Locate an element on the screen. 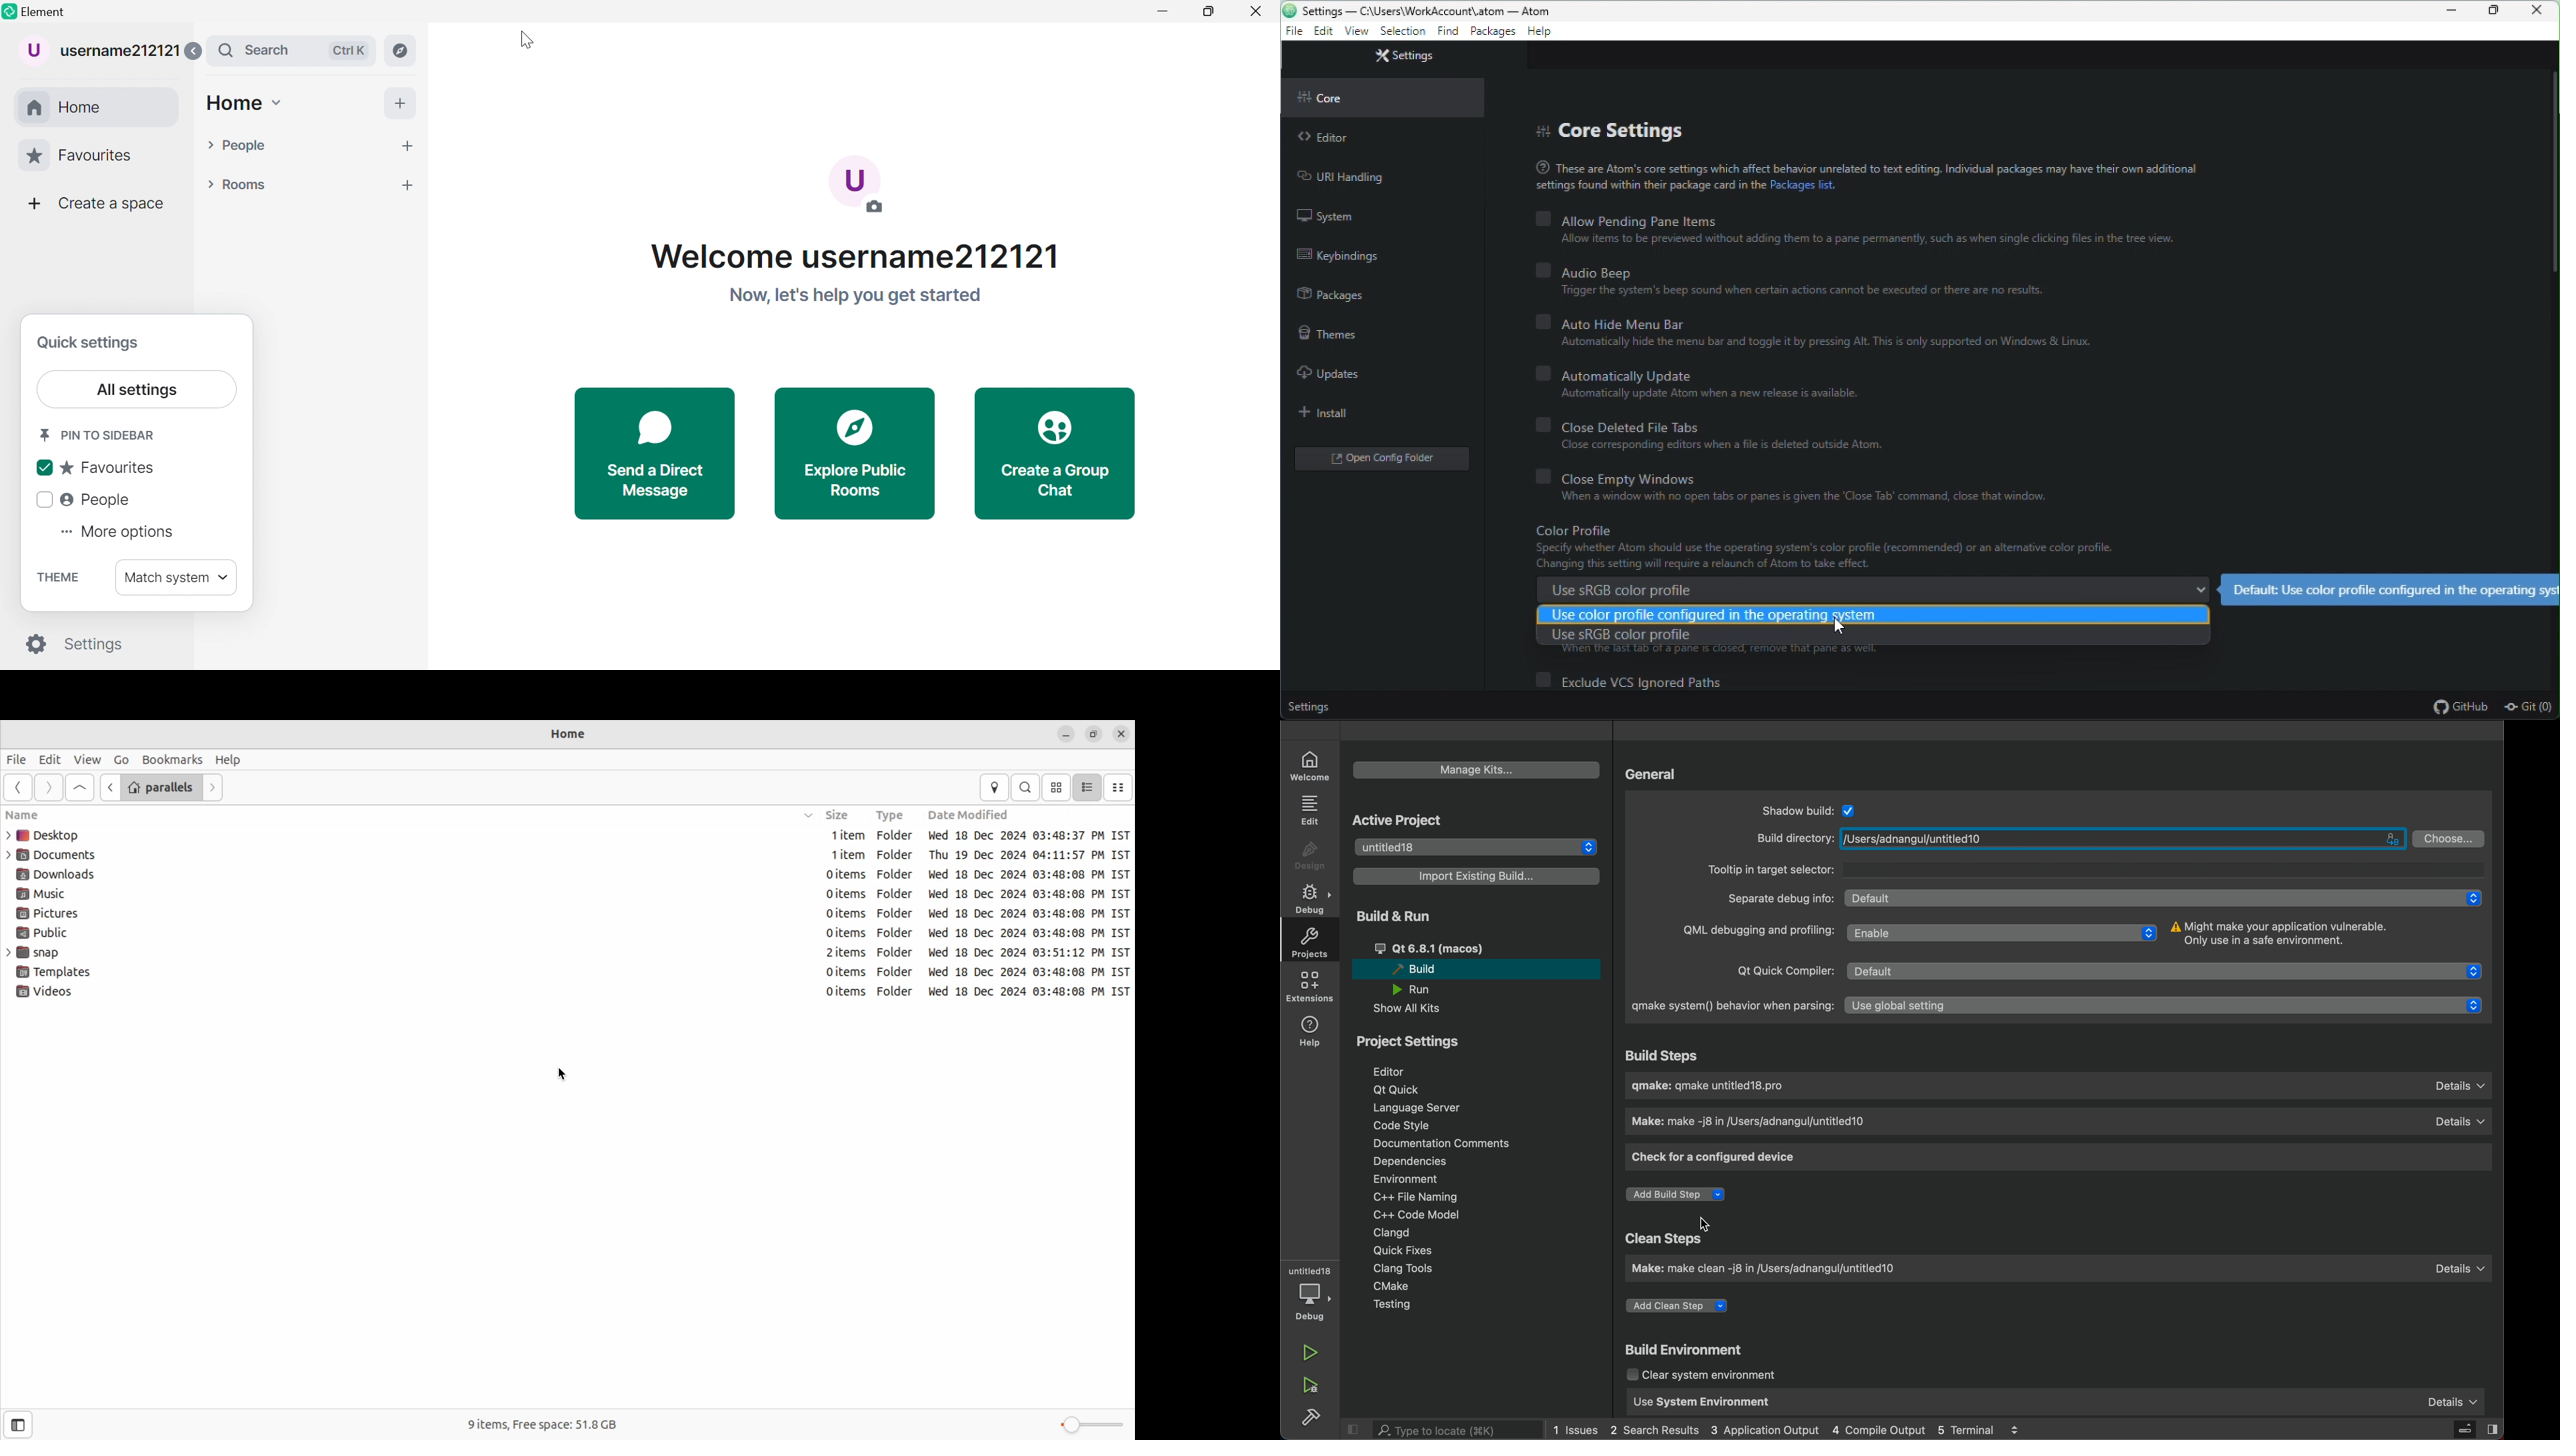 The image size is (2576, 1456). Audio beep is located at coordinates (1791, 283).